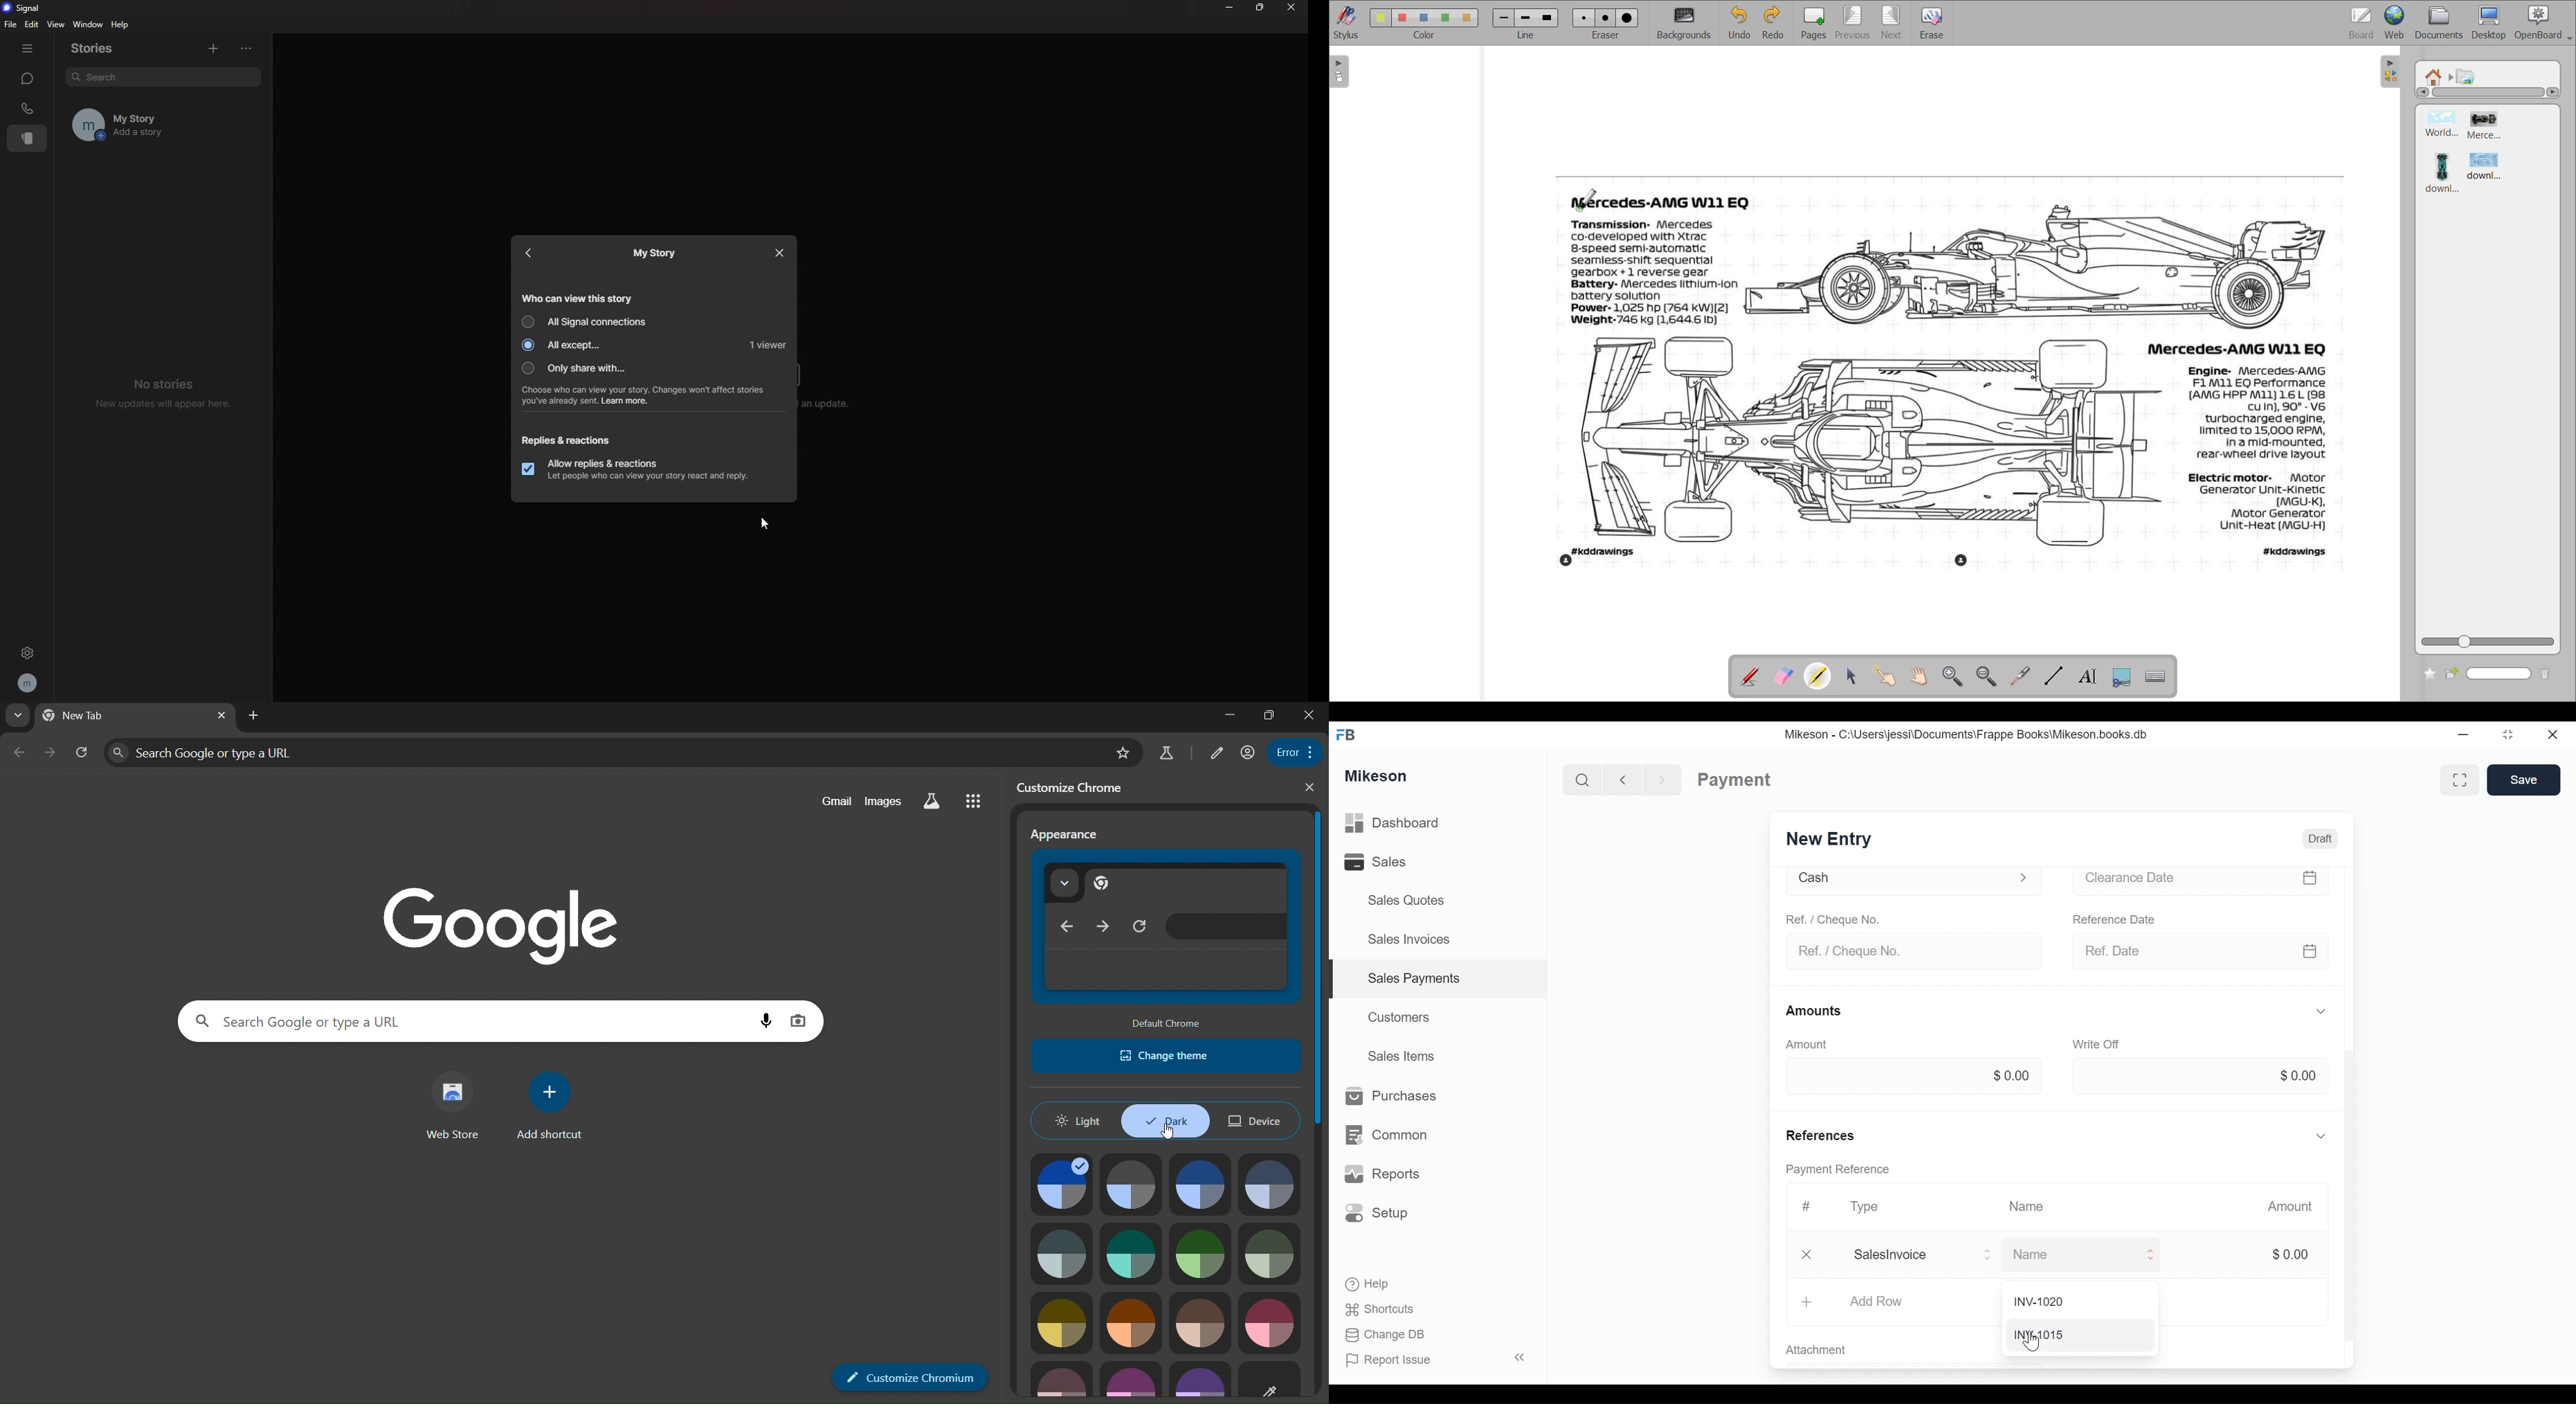  Describe the element at coordinates (1921, 1255) in the screenshot. I see `Salesinvoice` at that location.